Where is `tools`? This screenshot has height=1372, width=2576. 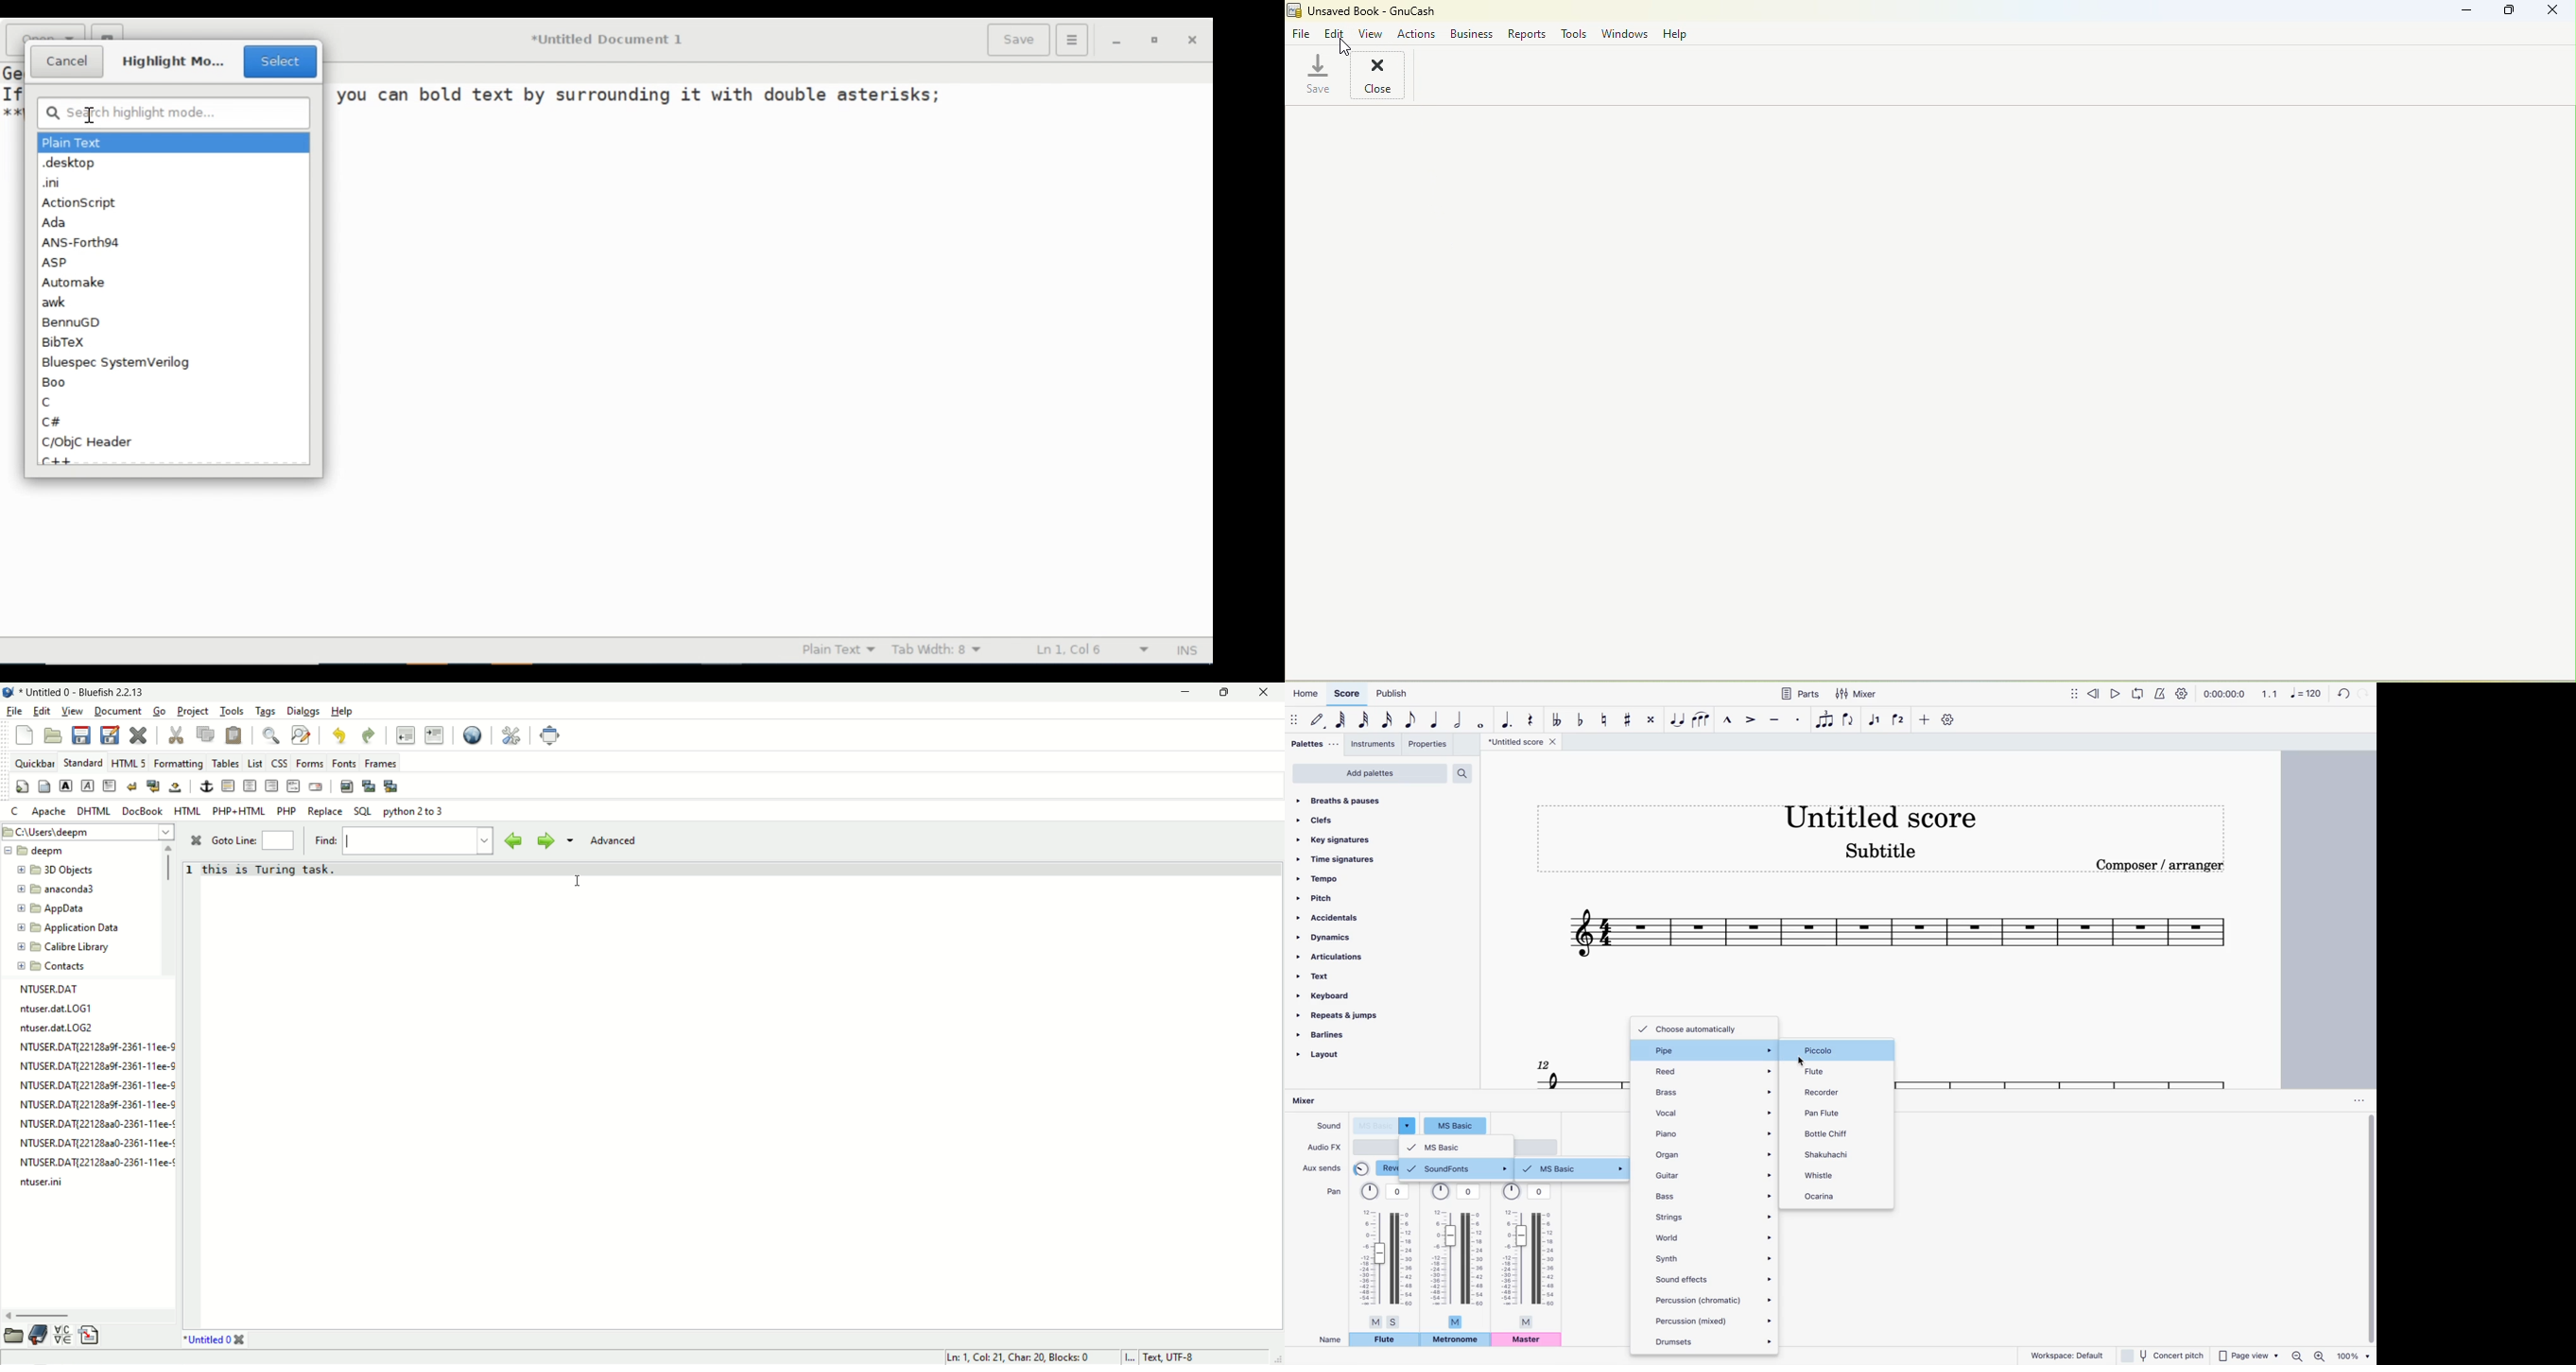 tools is located at coordinates (232, 711).